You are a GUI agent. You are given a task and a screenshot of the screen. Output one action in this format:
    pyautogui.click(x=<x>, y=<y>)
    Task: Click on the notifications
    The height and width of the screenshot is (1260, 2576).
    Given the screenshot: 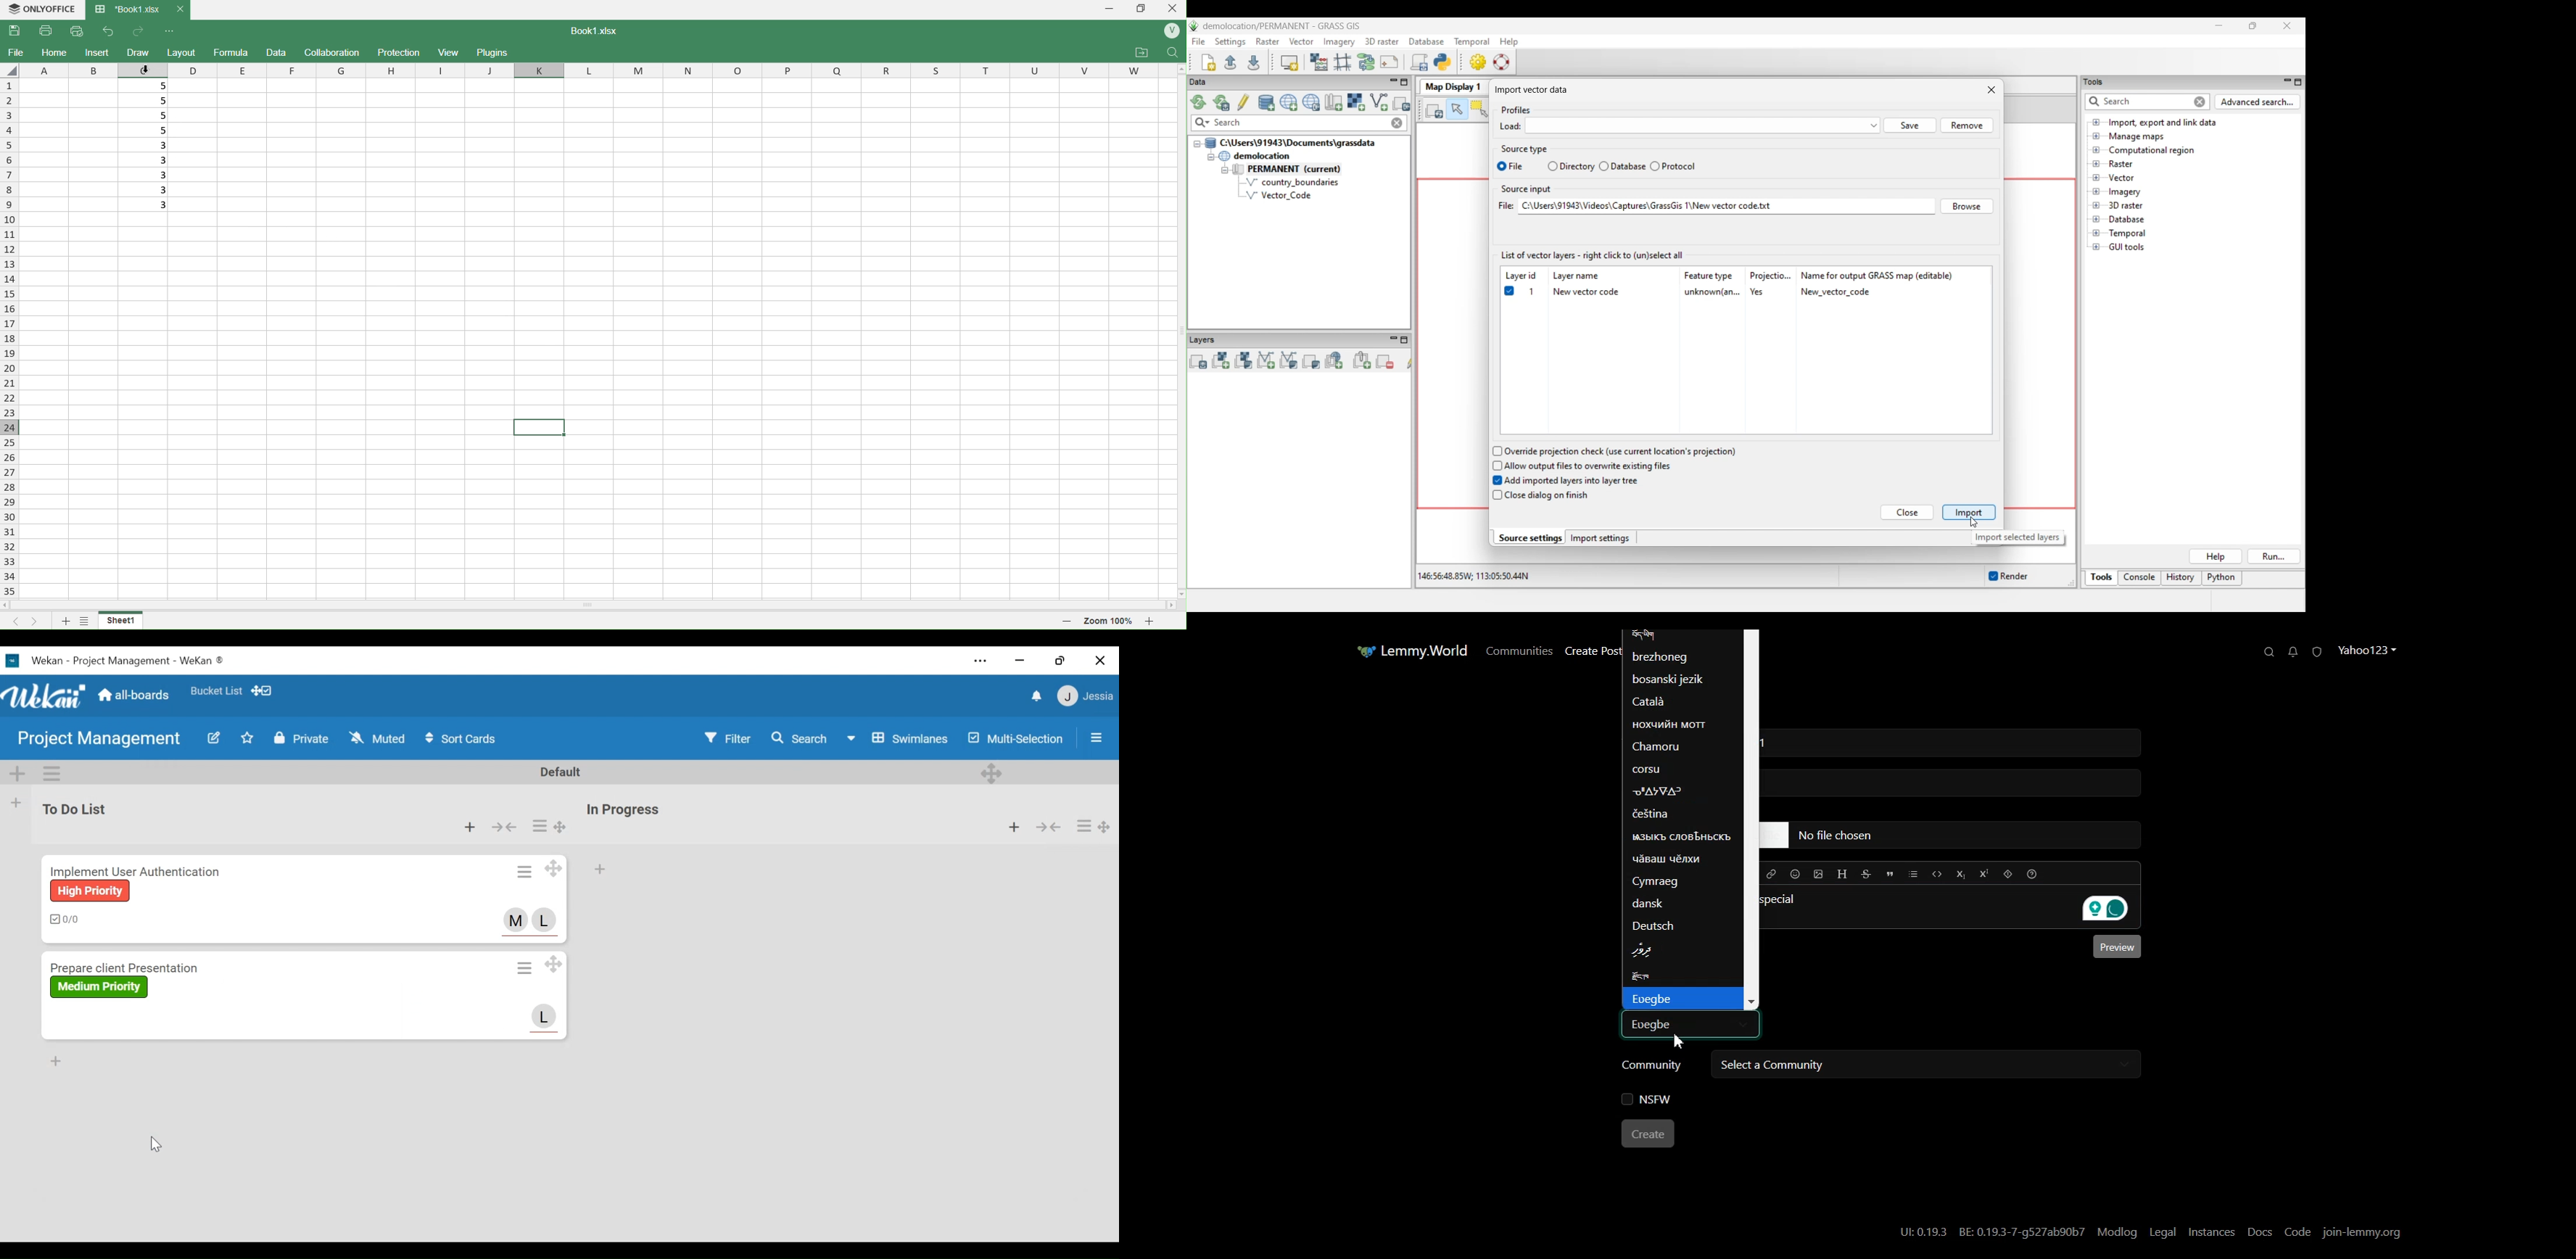 What is the action you would take?
    pyautogui.click(x=1036, y=695)
    